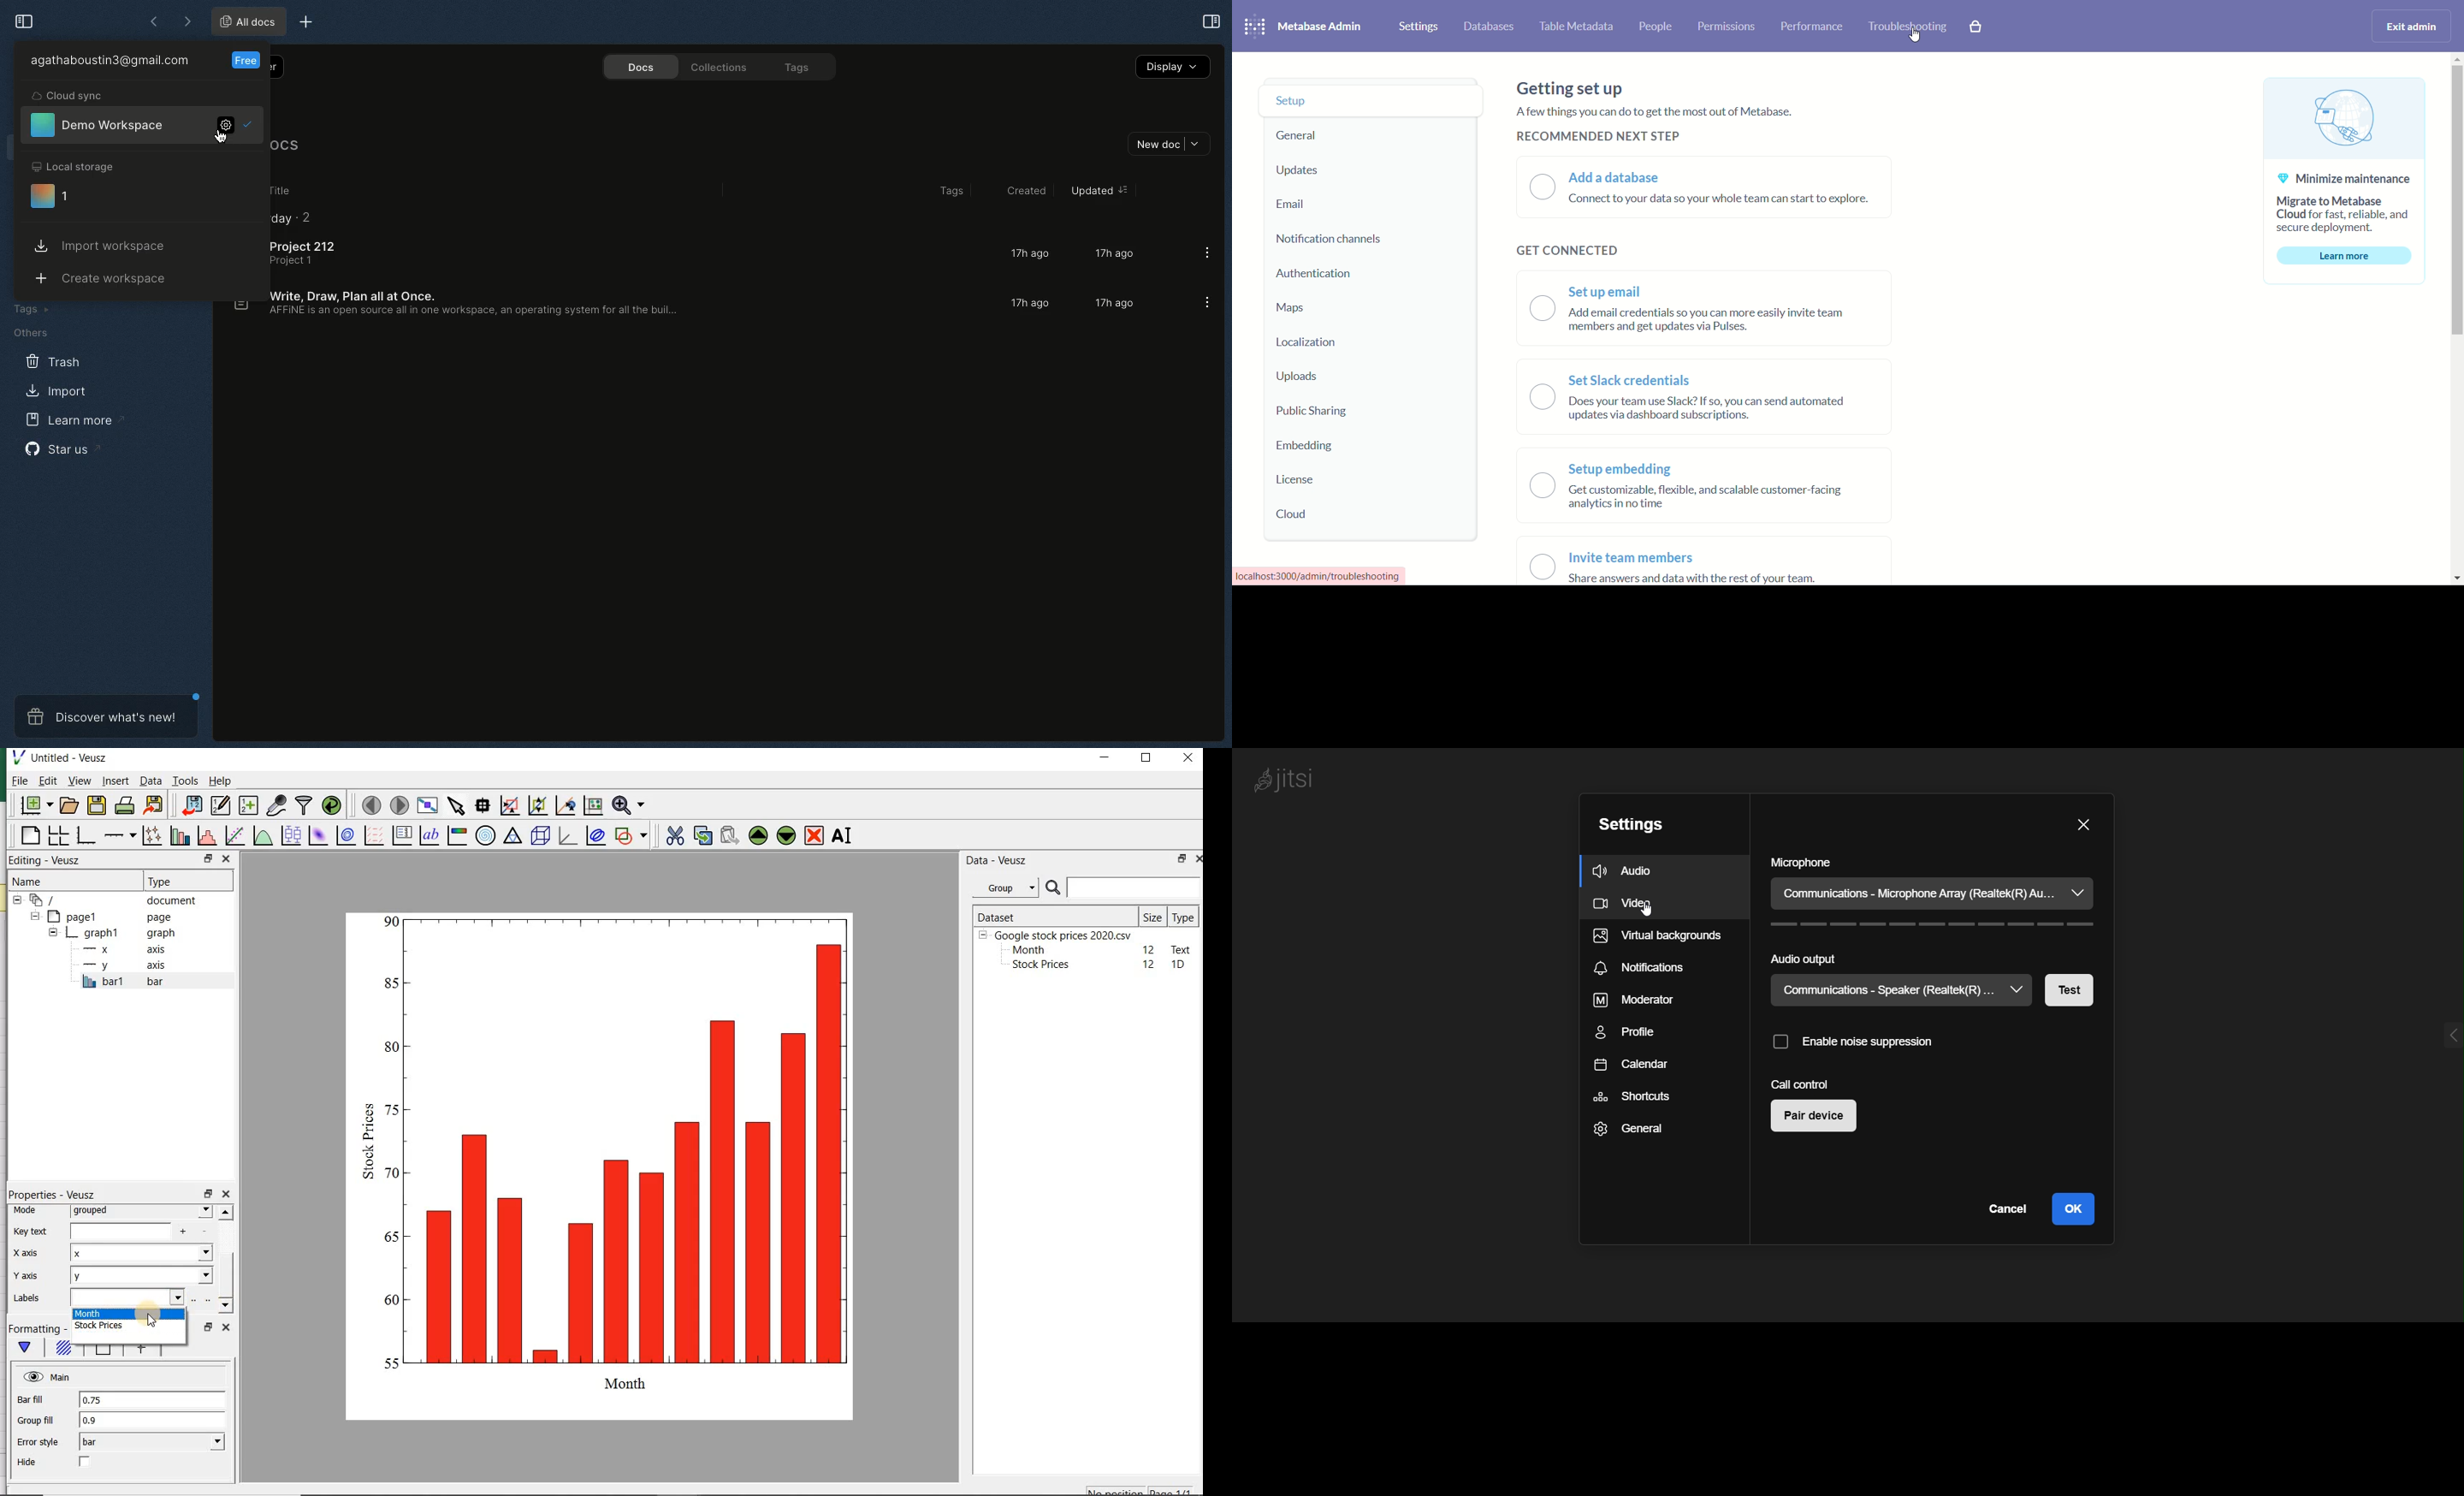  What do you see at coordinates (1644, 1002) in the screenshot?
I see `moderator` at bounding box center [1644, 1002].